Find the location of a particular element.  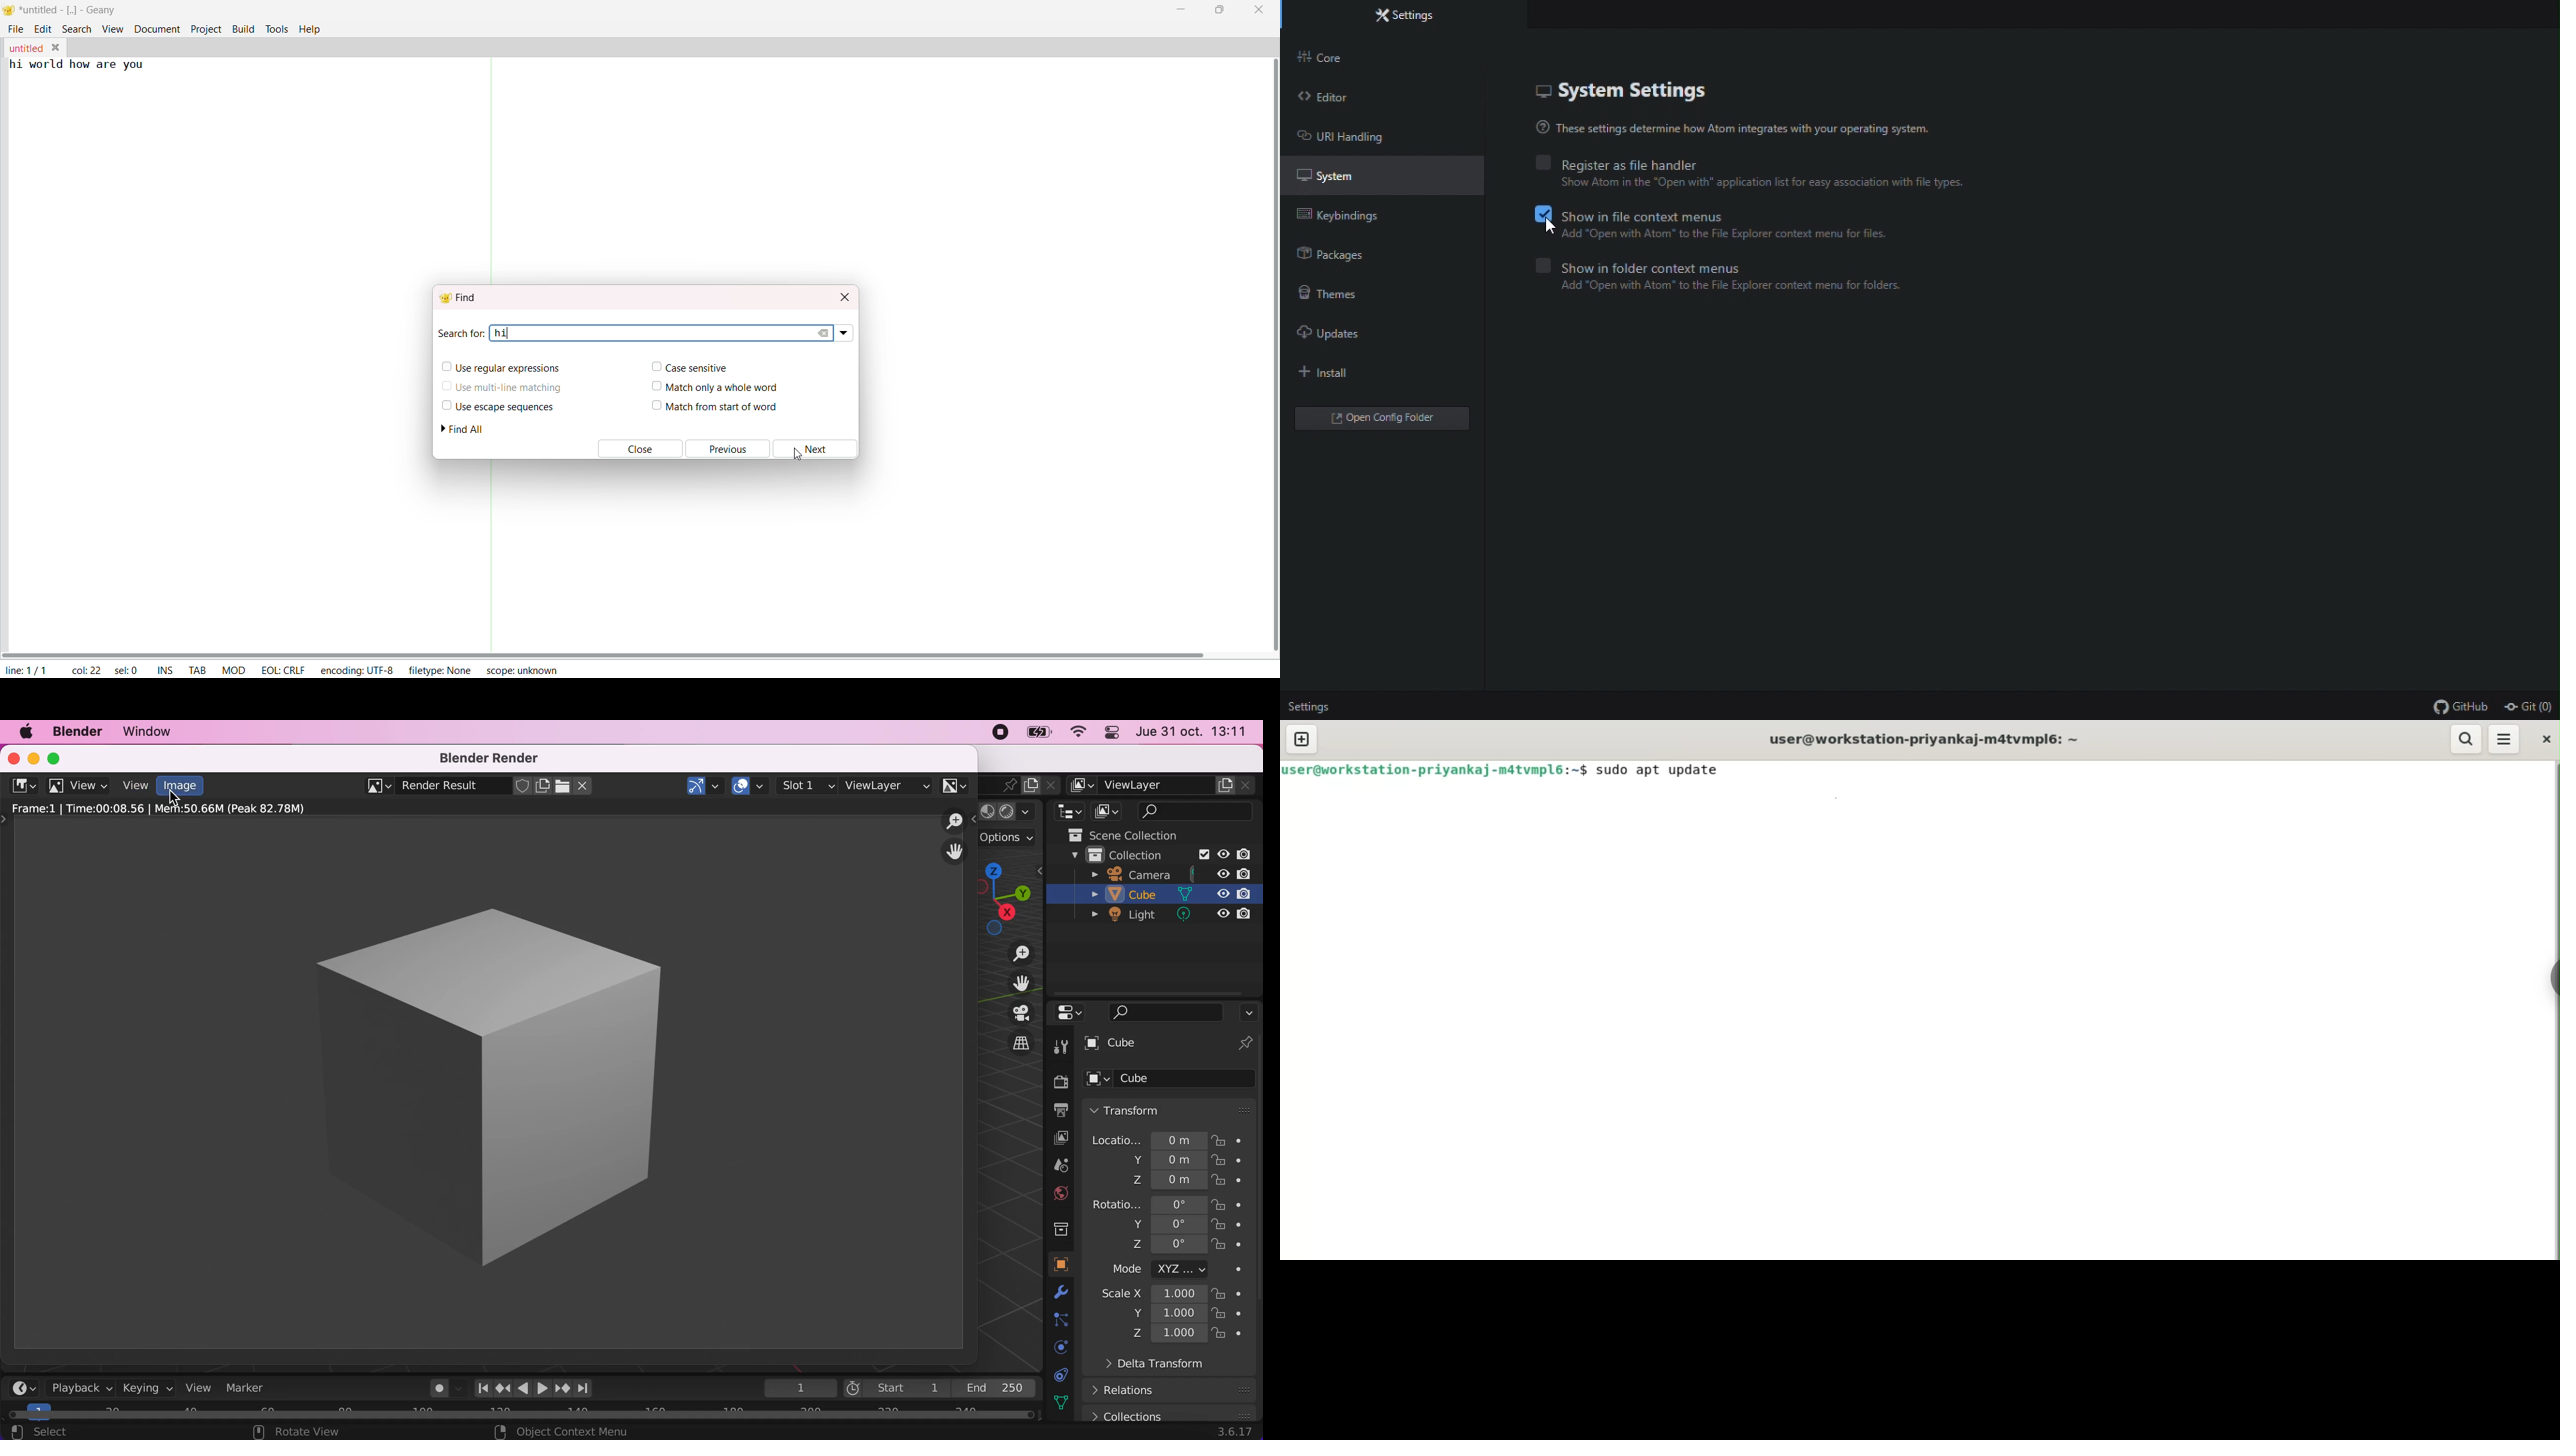

relations is located at coordinates (1130, 1391).